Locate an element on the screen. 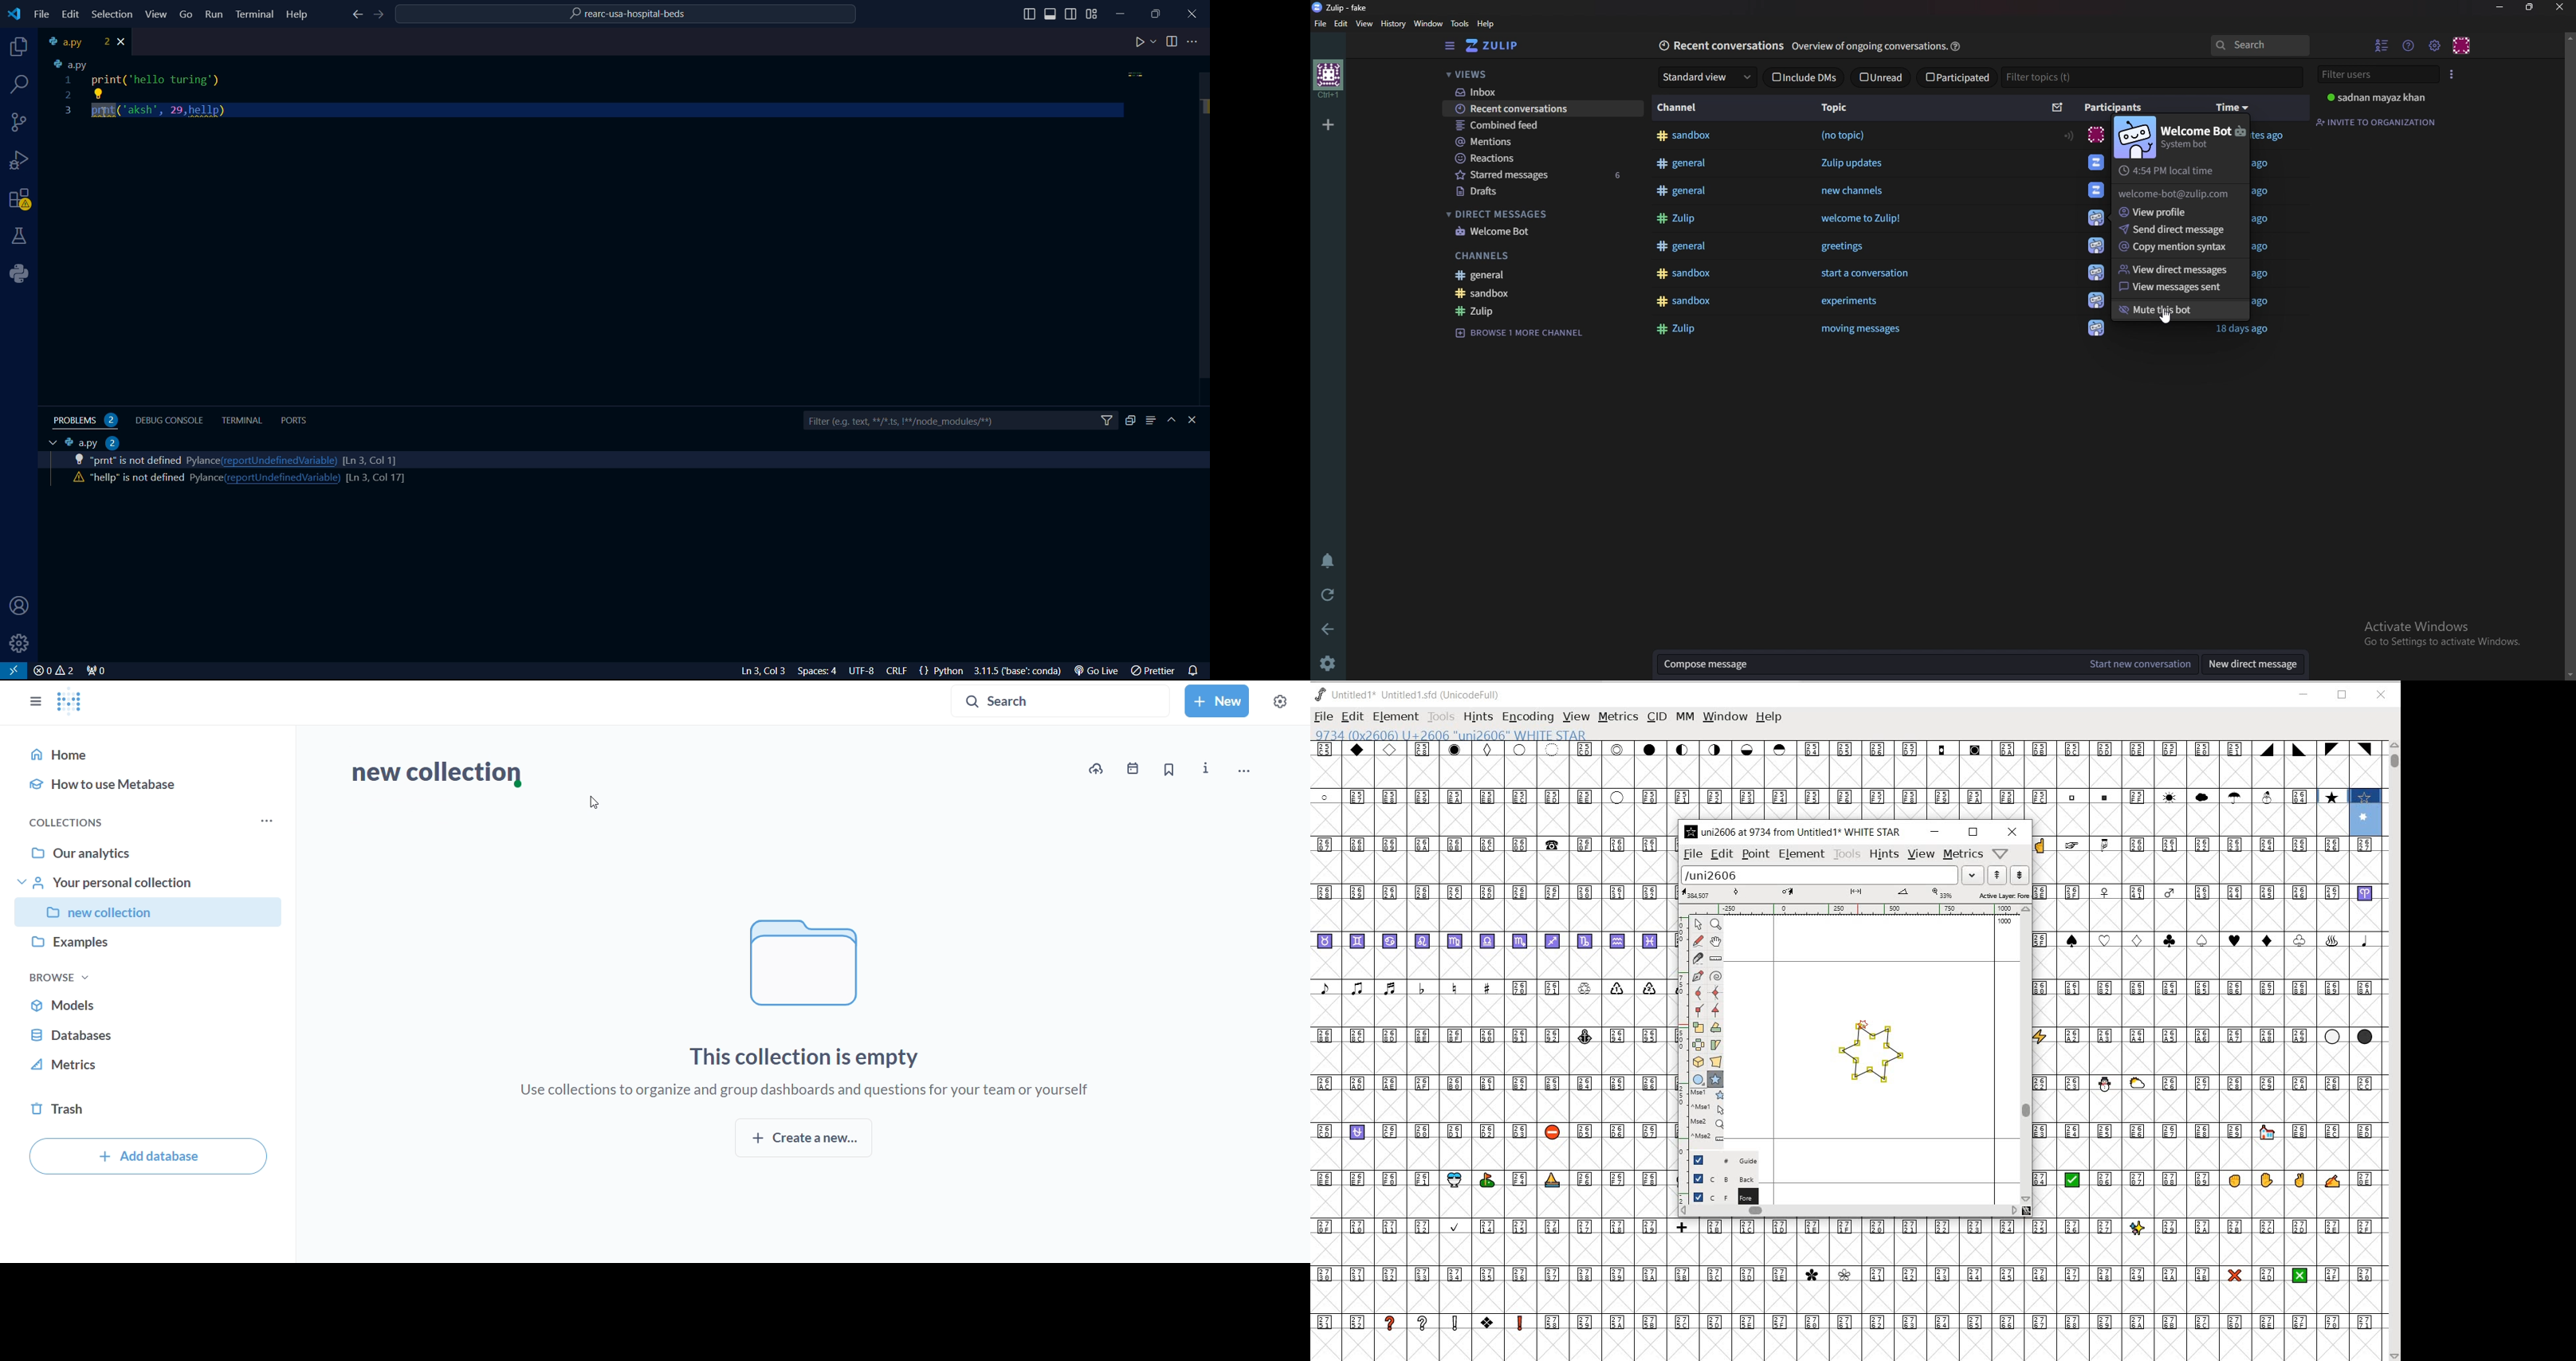 The width and height of the screenshot is (2576, 1372). ROTATE THE SELECTION is located at coordinates (1716, 1027).